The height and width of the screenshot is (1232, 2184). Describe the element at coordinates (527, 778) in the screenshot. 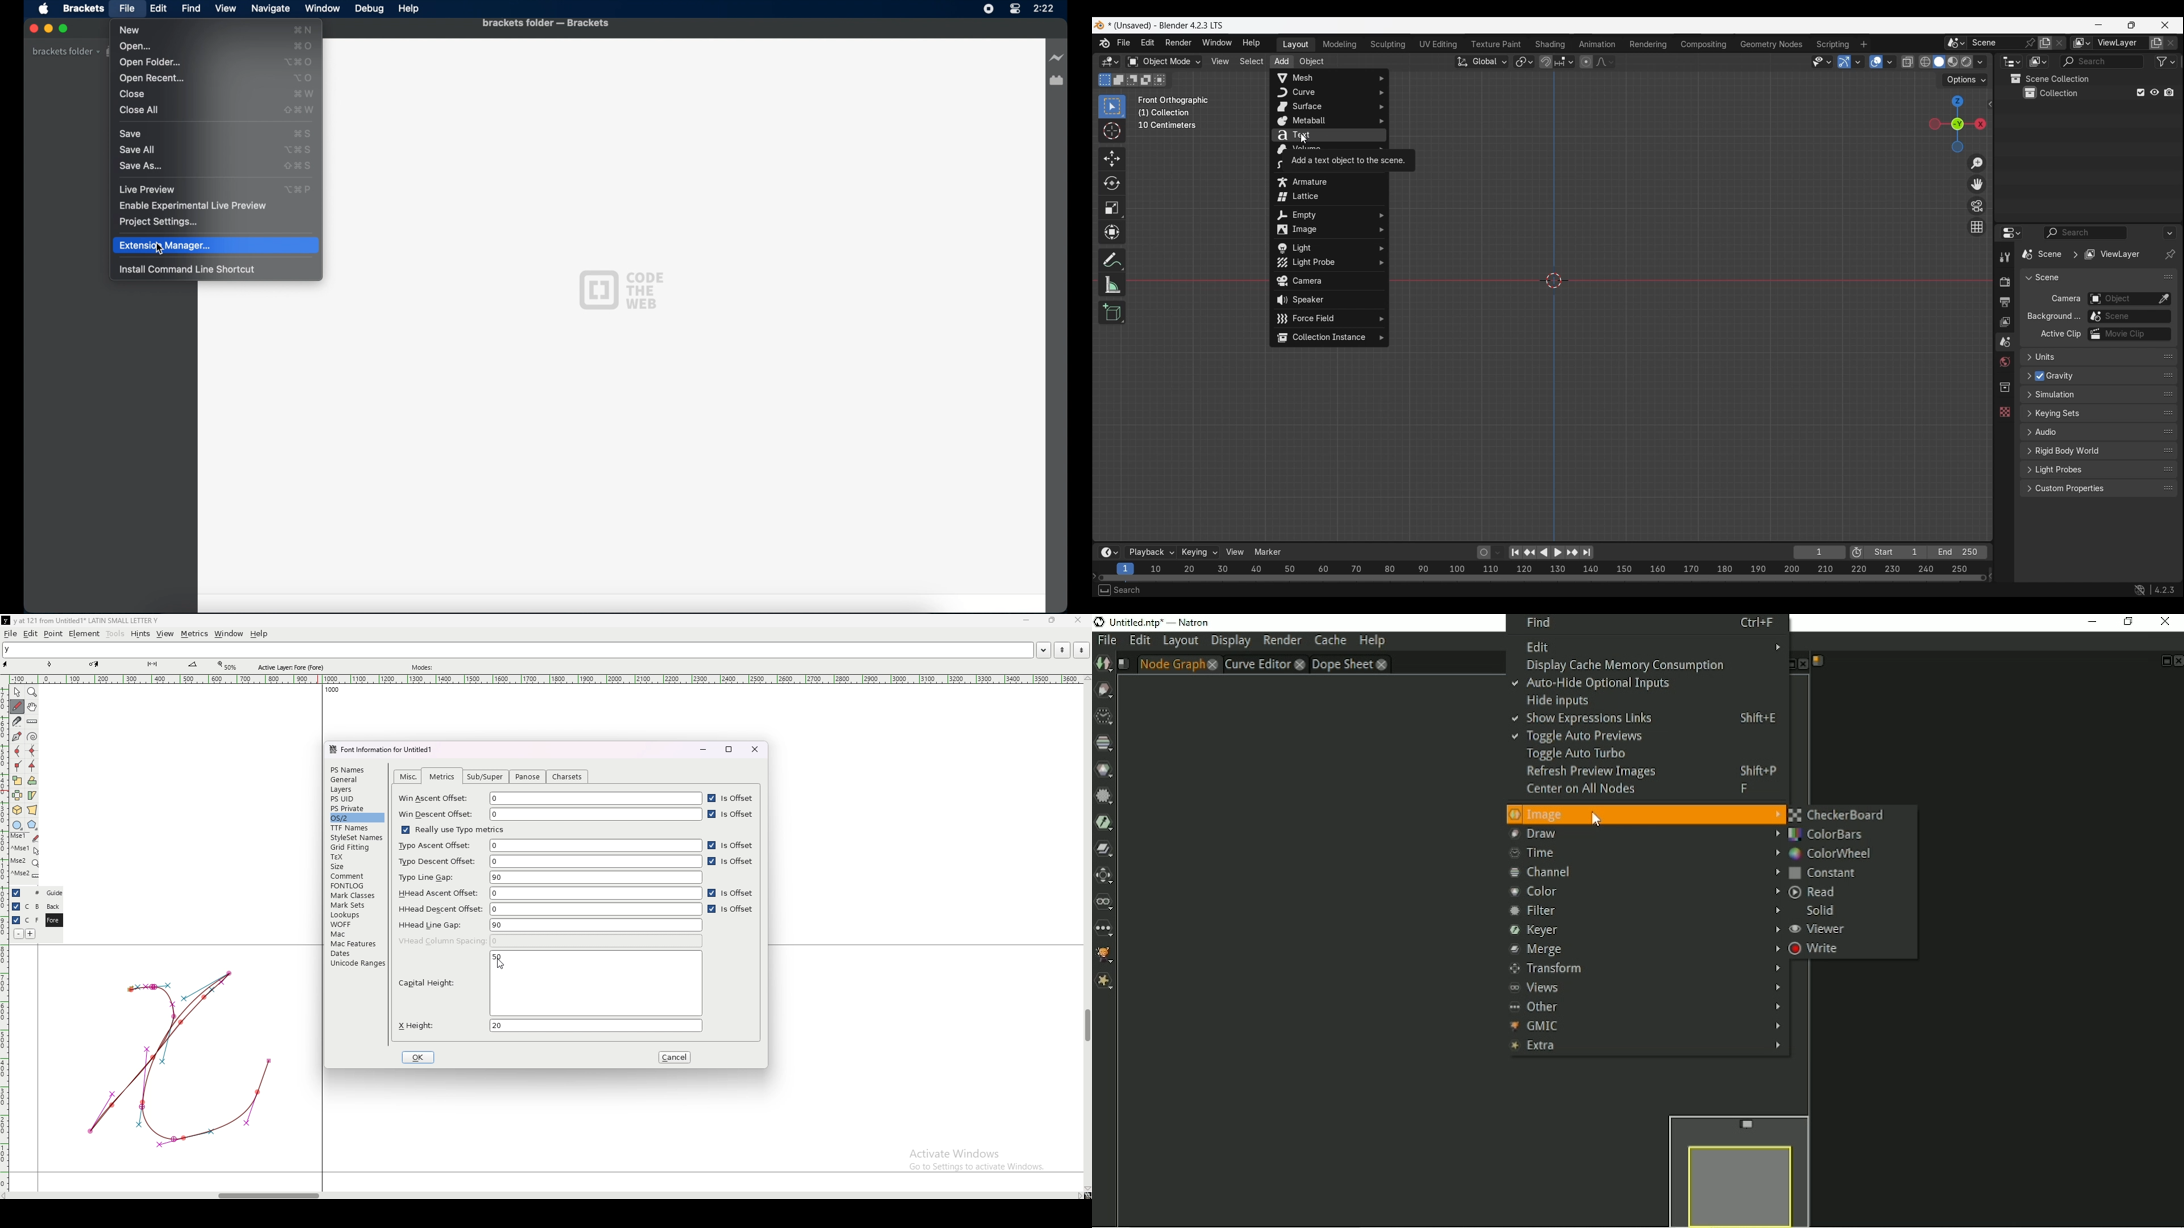

I see `panose` at that location.